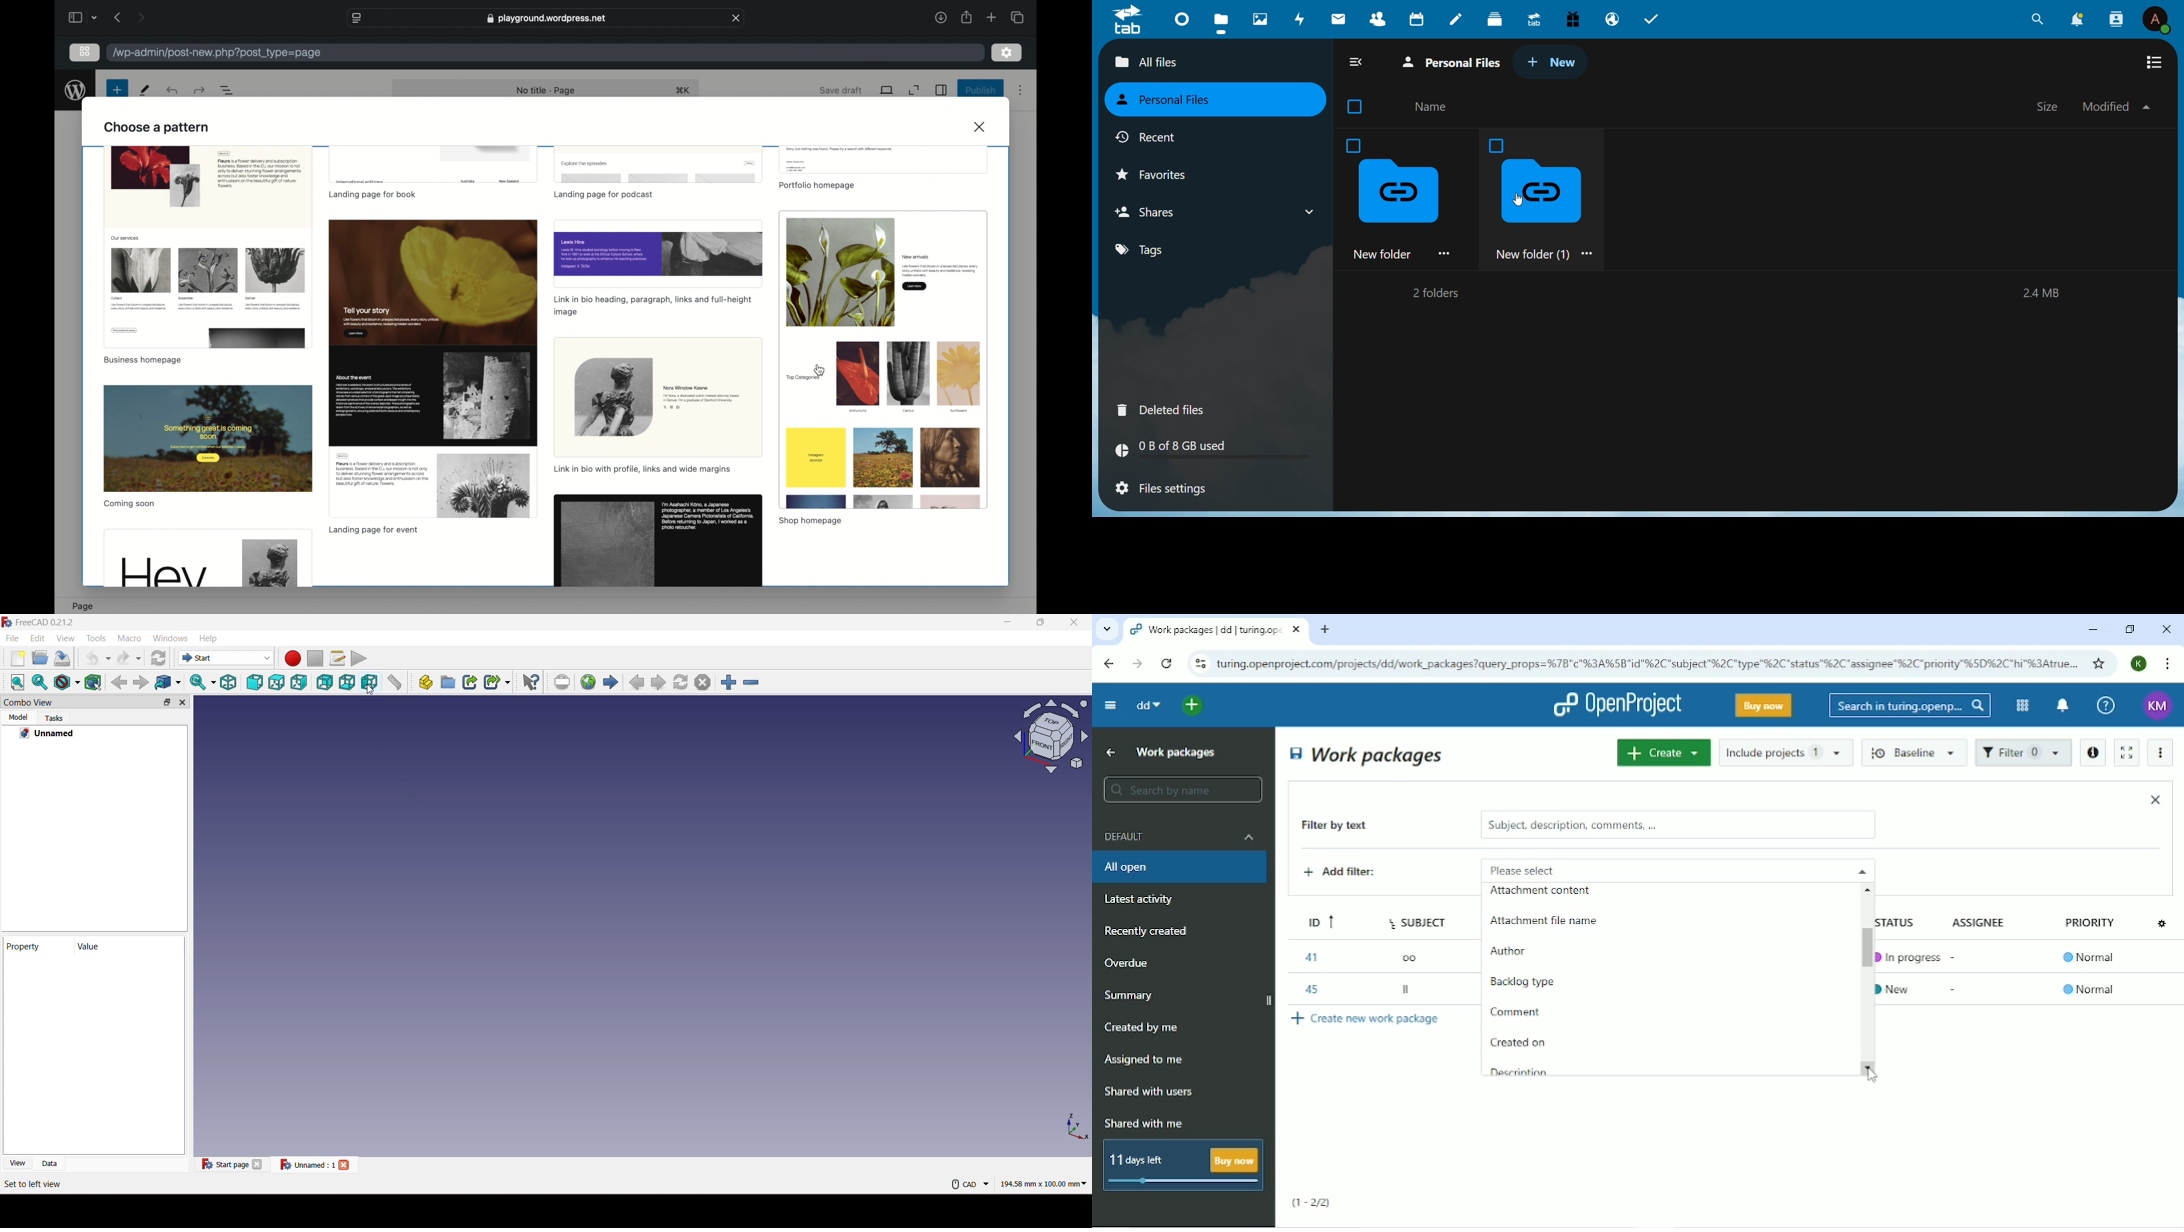 Image resolution: width=2184 pixels, height=1232 pixels. Describe the element at coordinates (1325, 630) in the screenshot. I see `New tab` at that location.